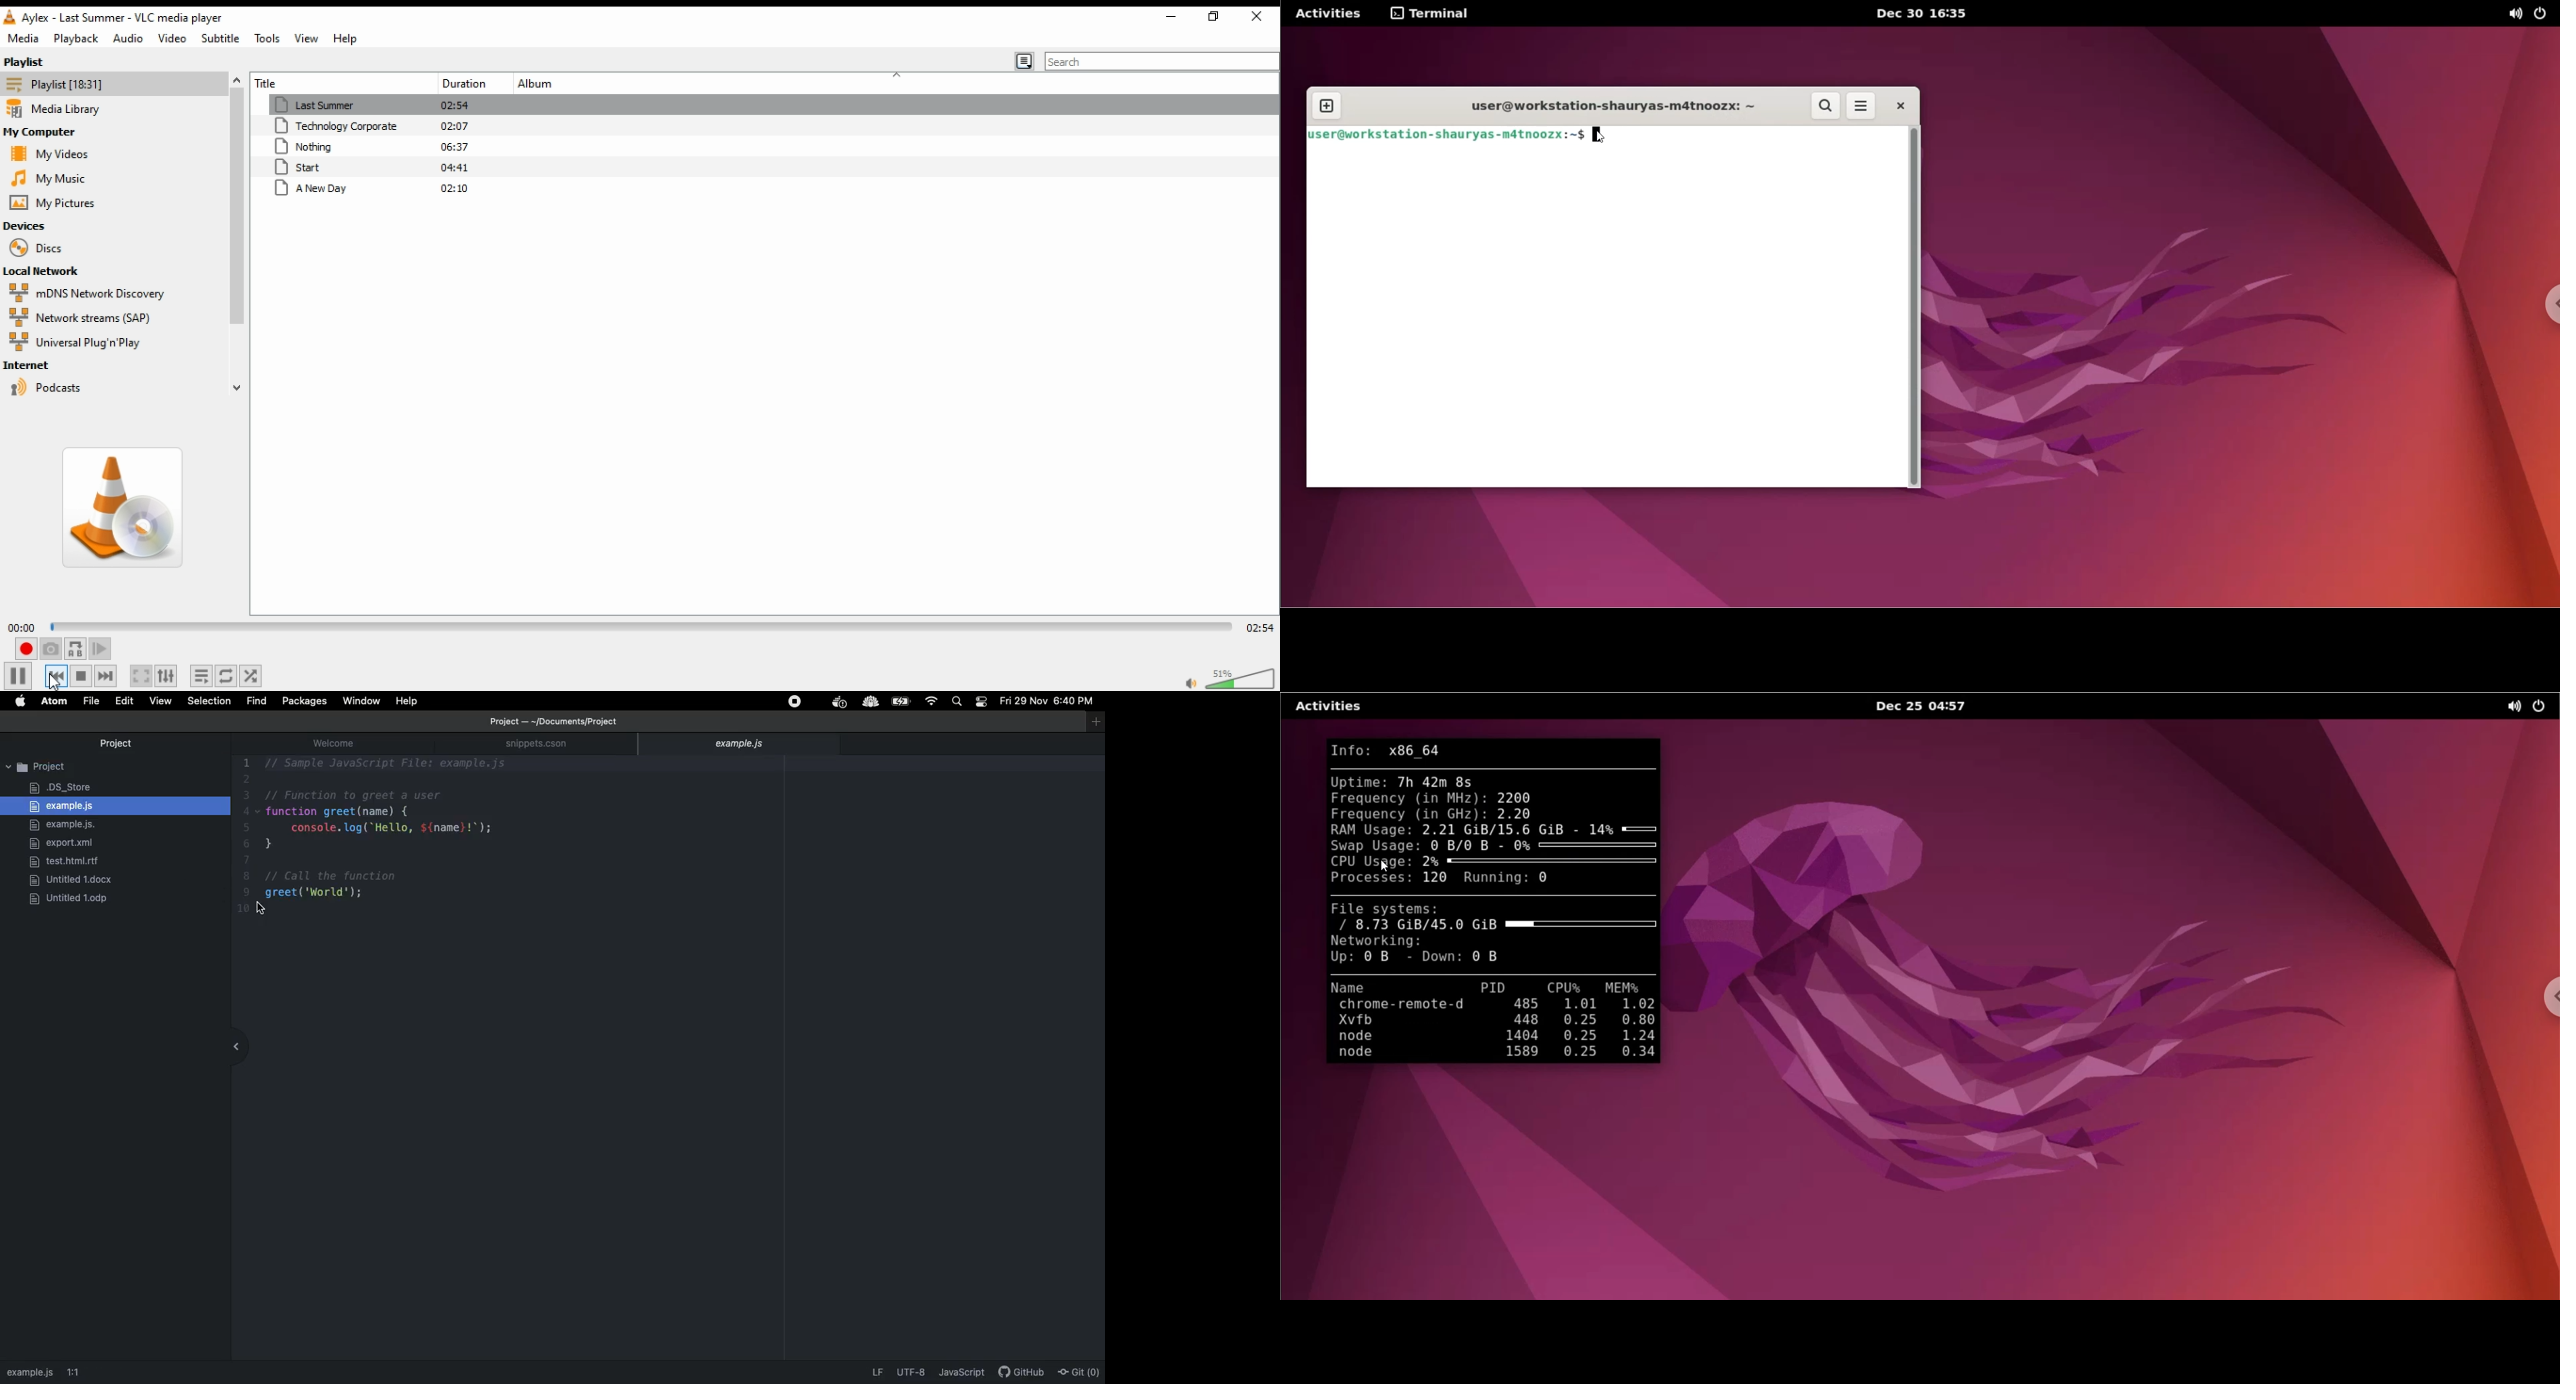 This screenshot has height=1400, width=2576. What do you see at coordinates (251, 677) in the screenshot?
I see `random` at bounding box center [251, 677].